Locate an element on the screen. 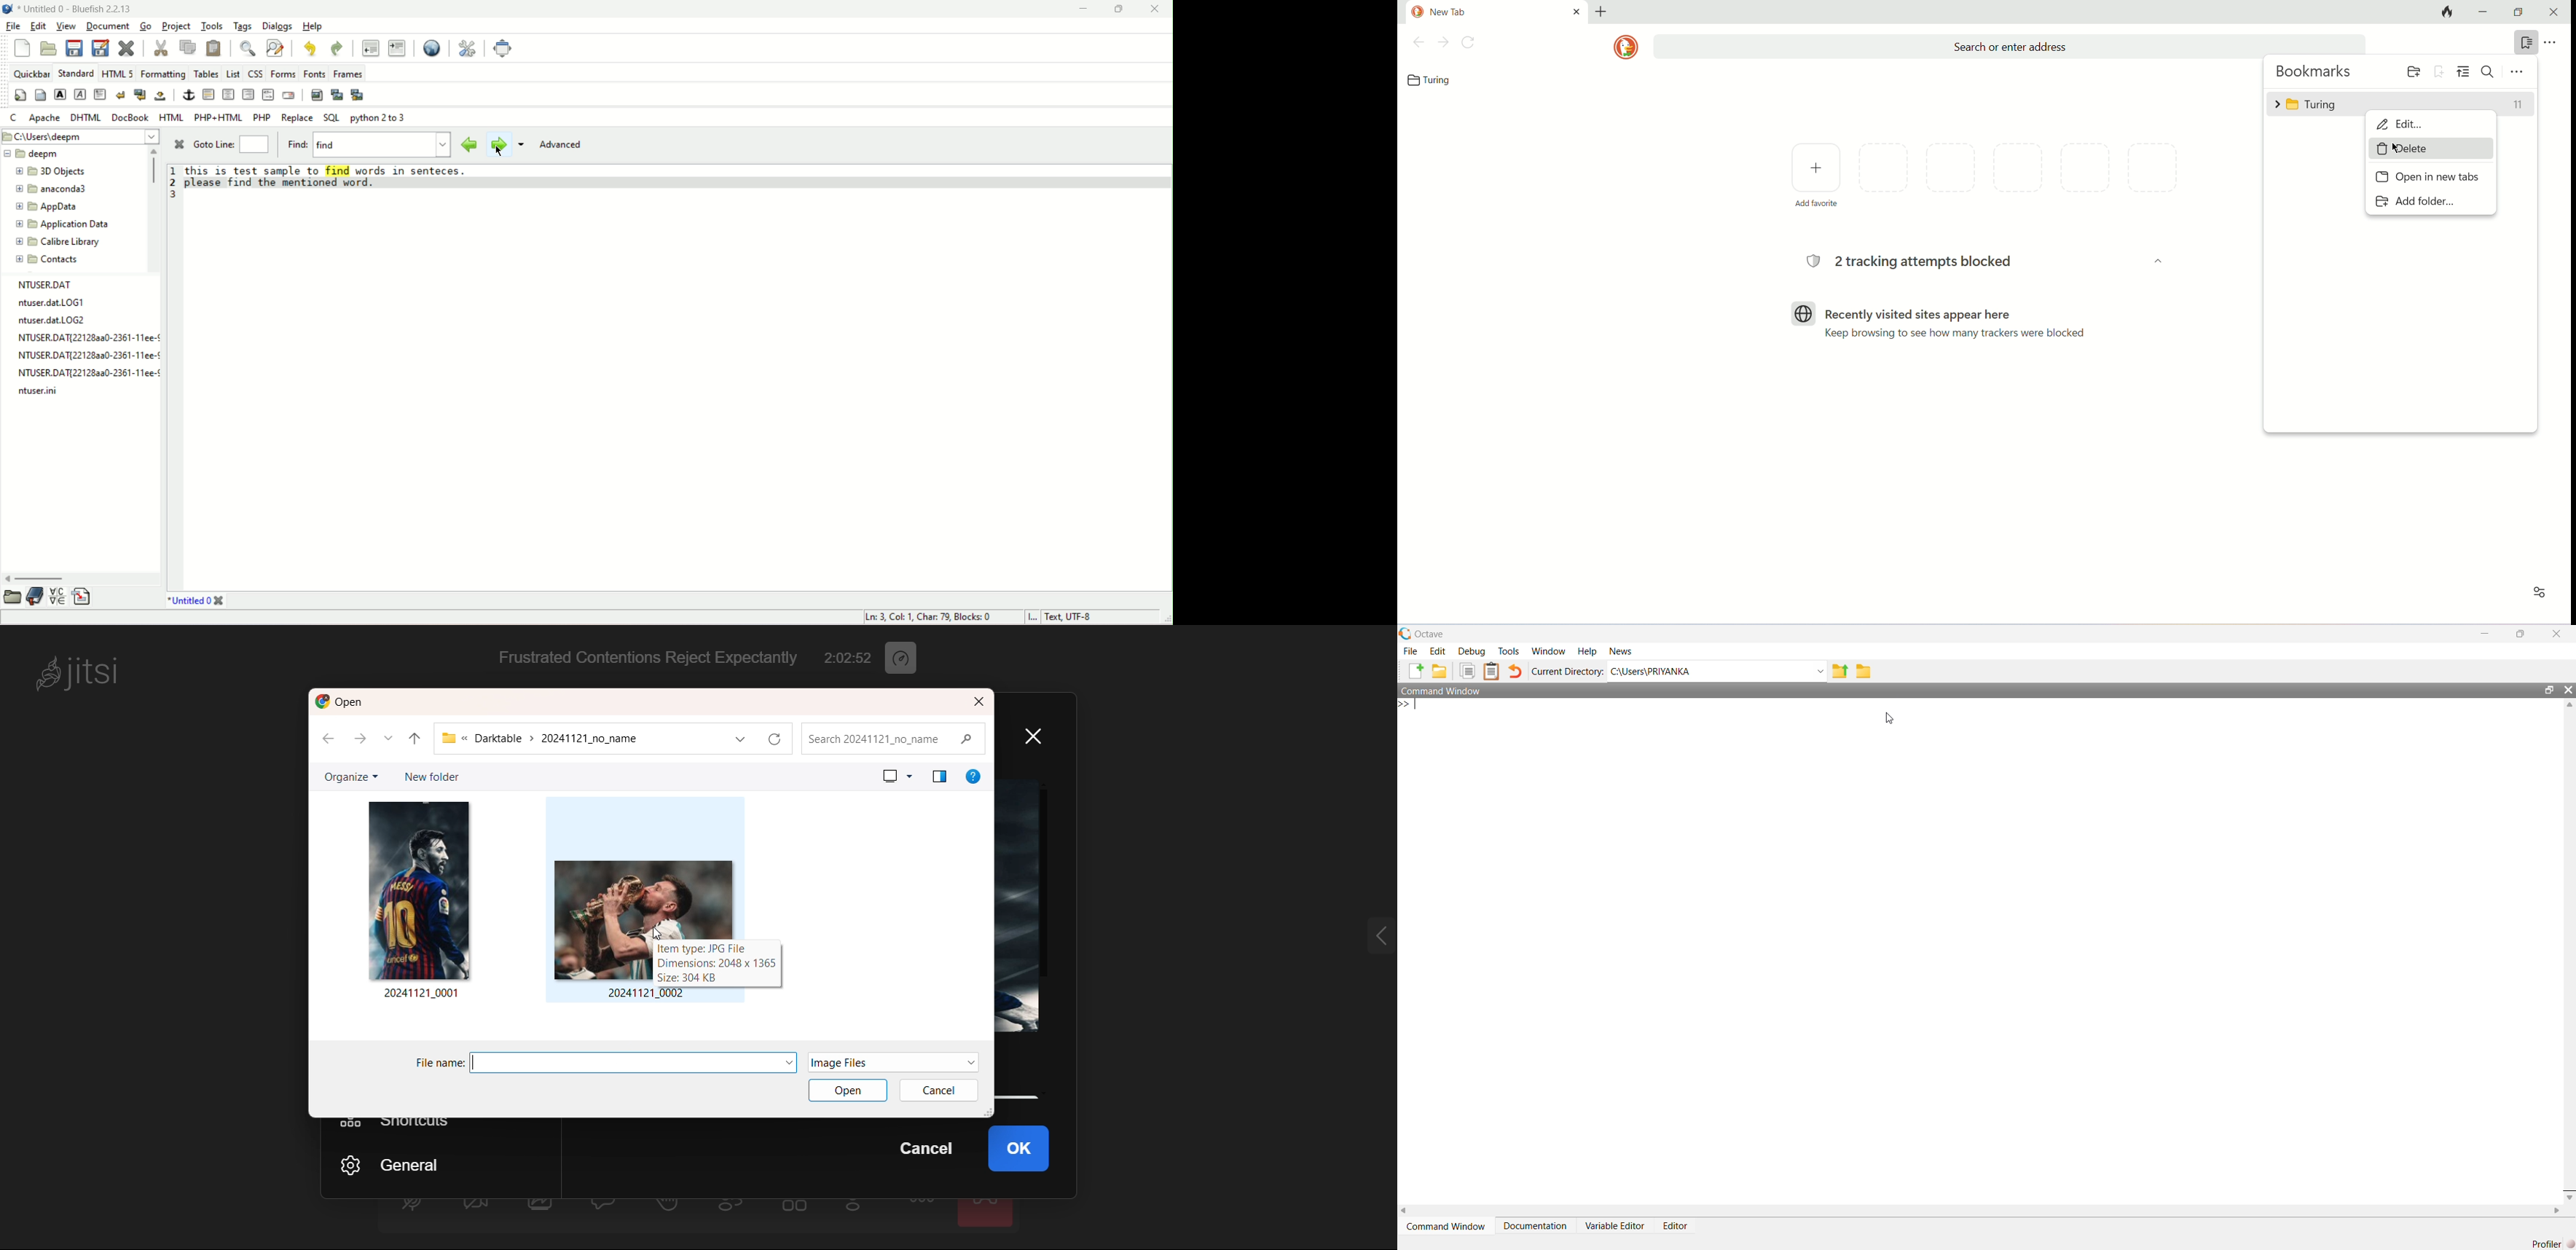 This screenshot has height=1260, width=2576. Left Scroll is located at coordinates (1405, 1209).